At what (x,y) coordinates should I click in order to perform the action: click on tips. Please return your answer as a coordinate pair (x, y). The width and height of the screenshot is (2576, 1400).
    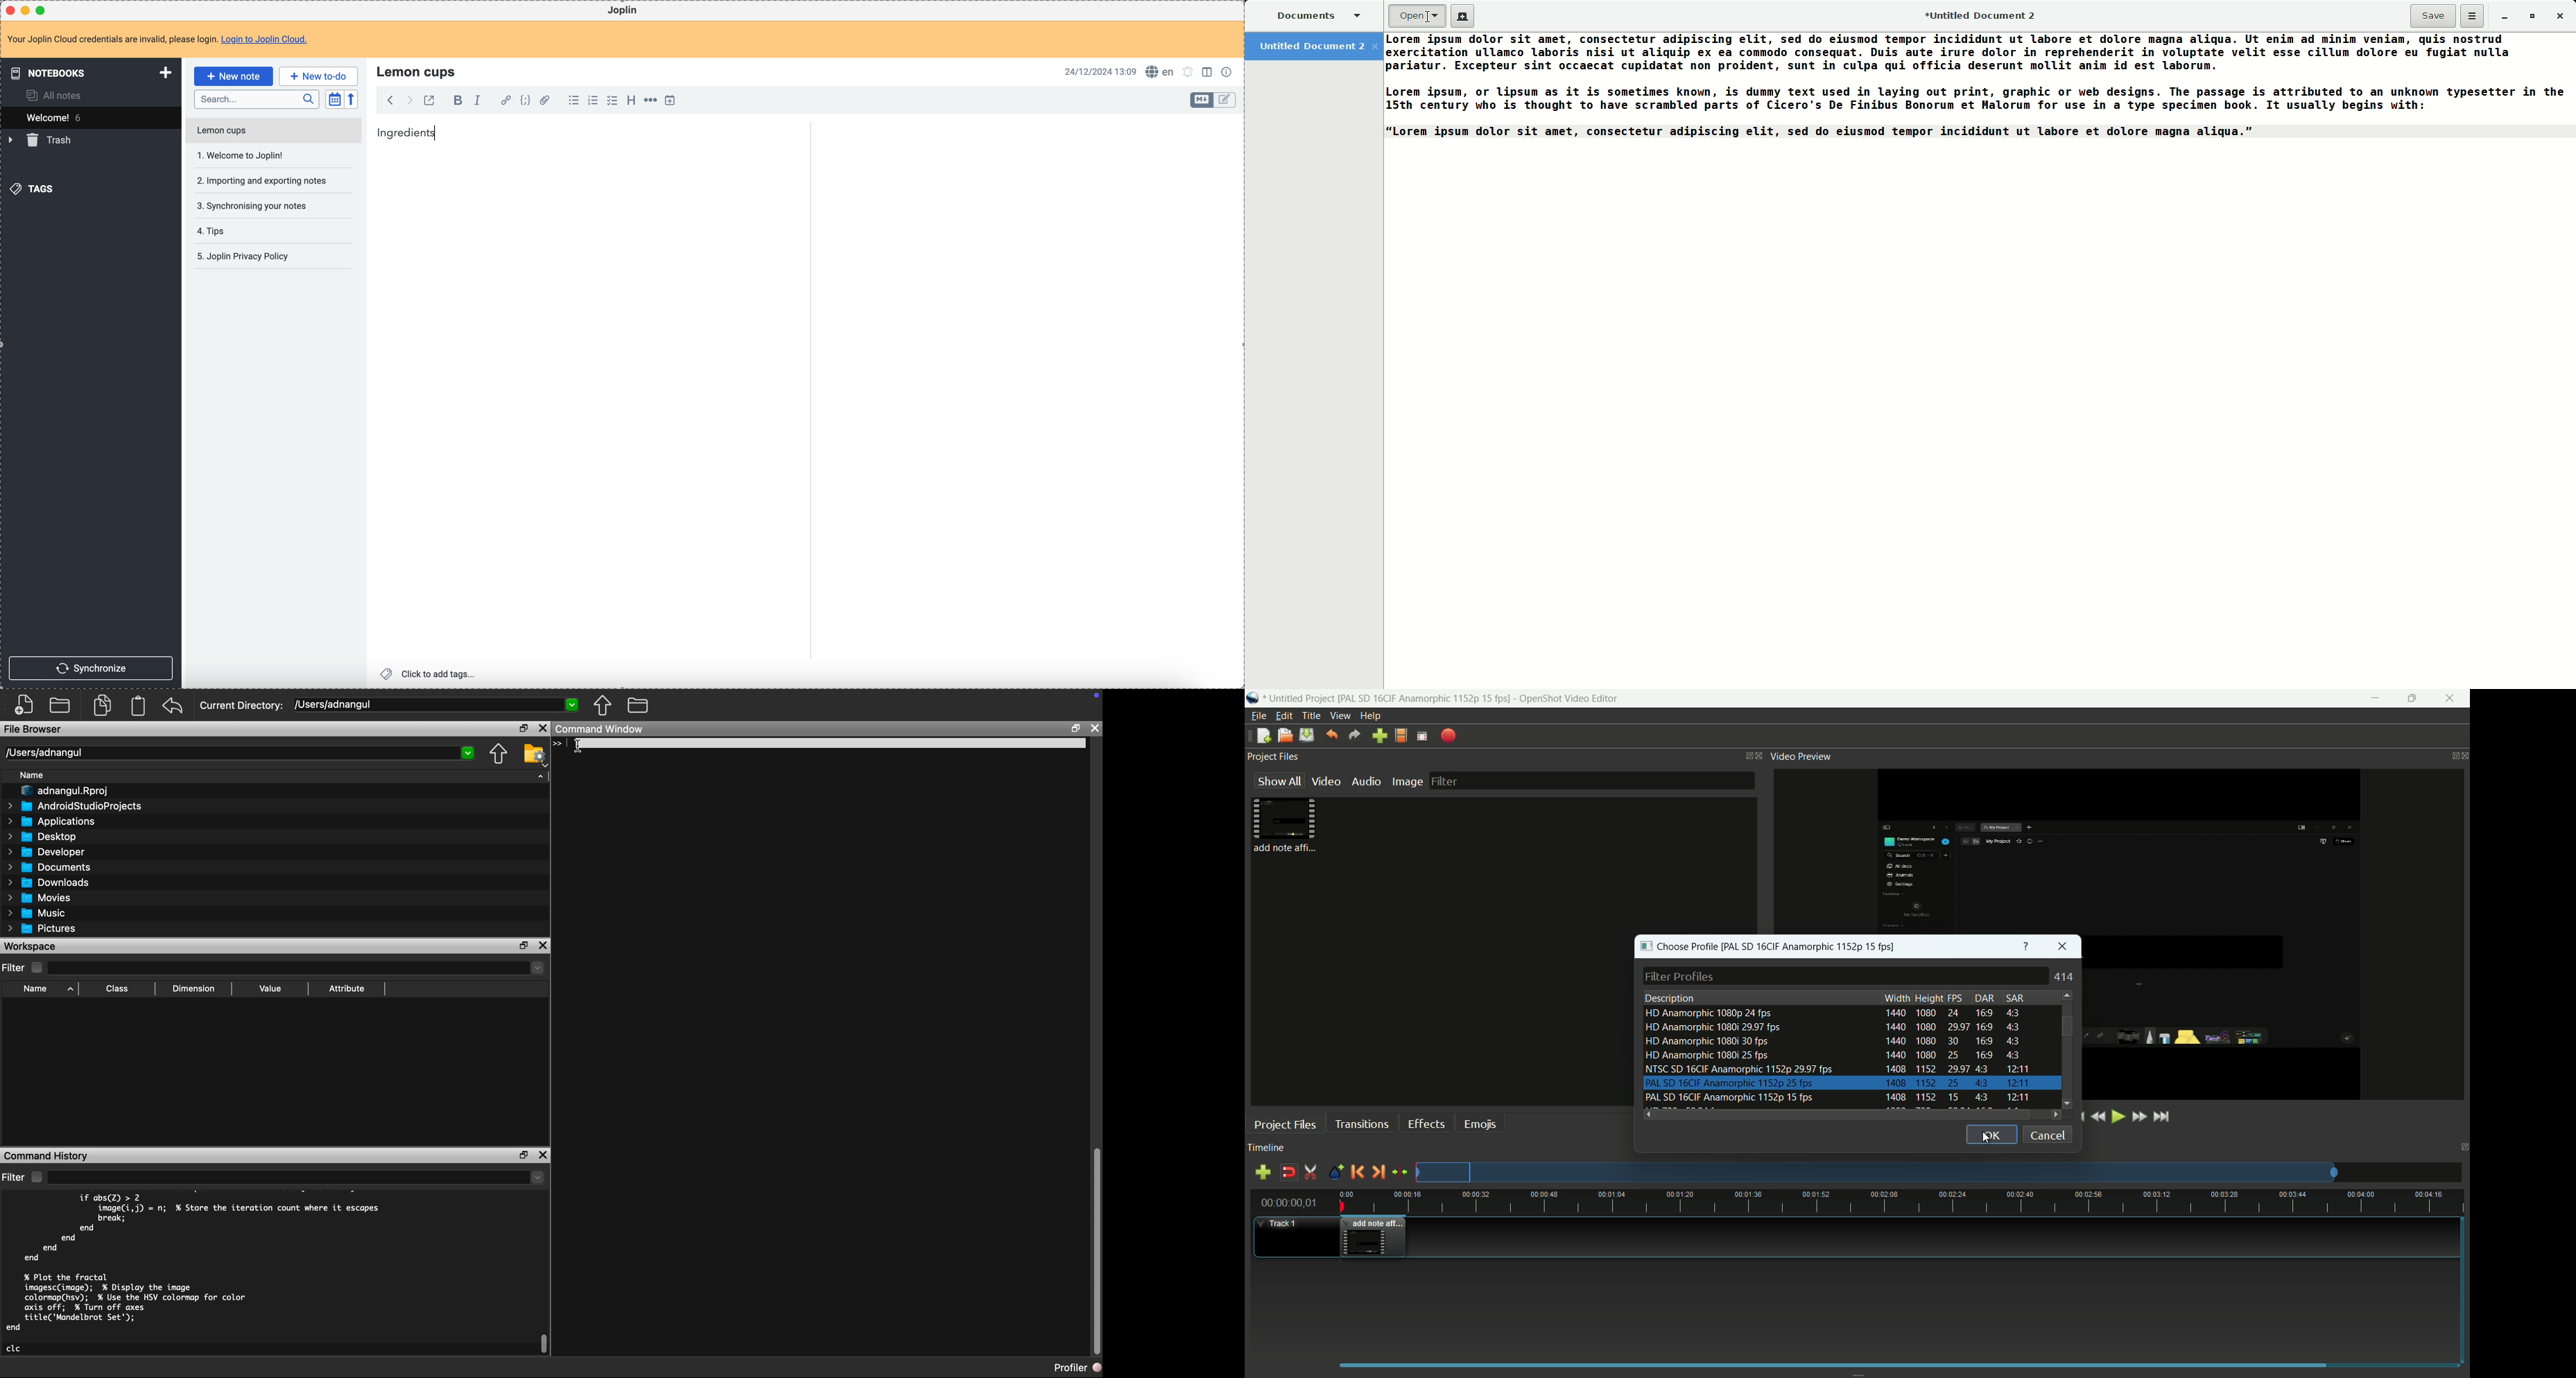
    Looking at the image, I should click on (213, 232).